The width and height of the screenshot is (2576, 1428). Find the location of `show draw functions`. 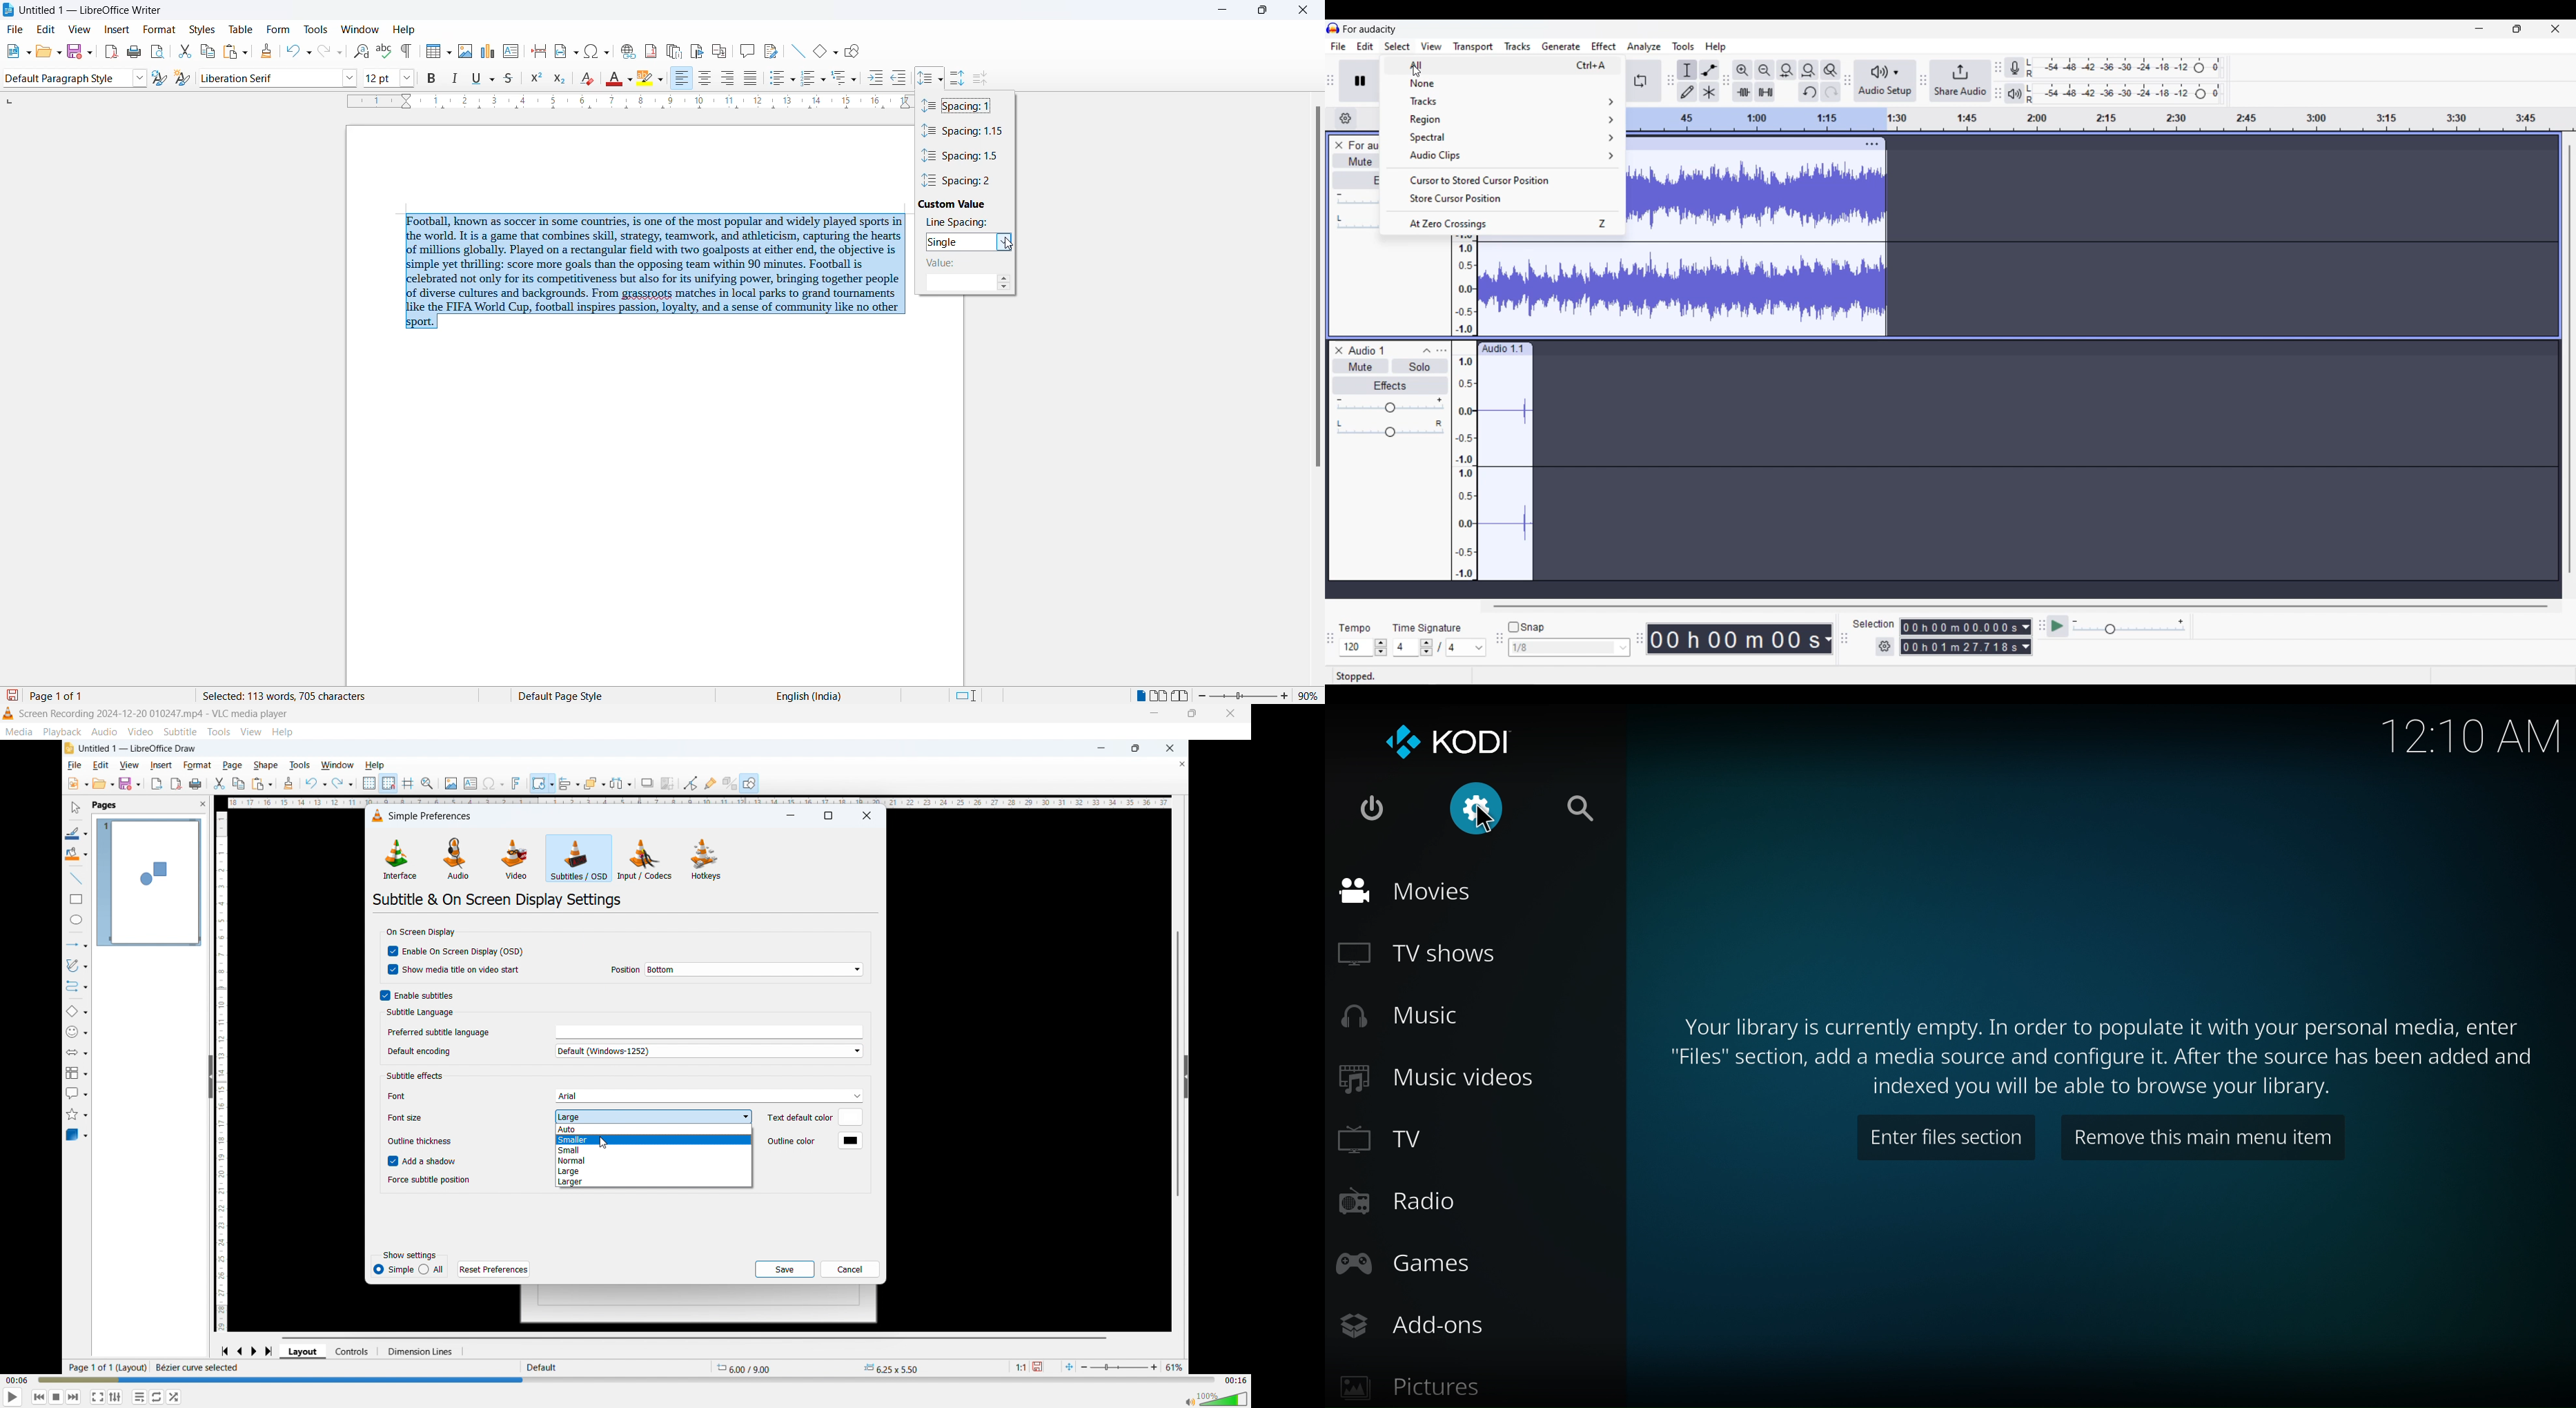

show draw functions is located at coordinates (855, 52).